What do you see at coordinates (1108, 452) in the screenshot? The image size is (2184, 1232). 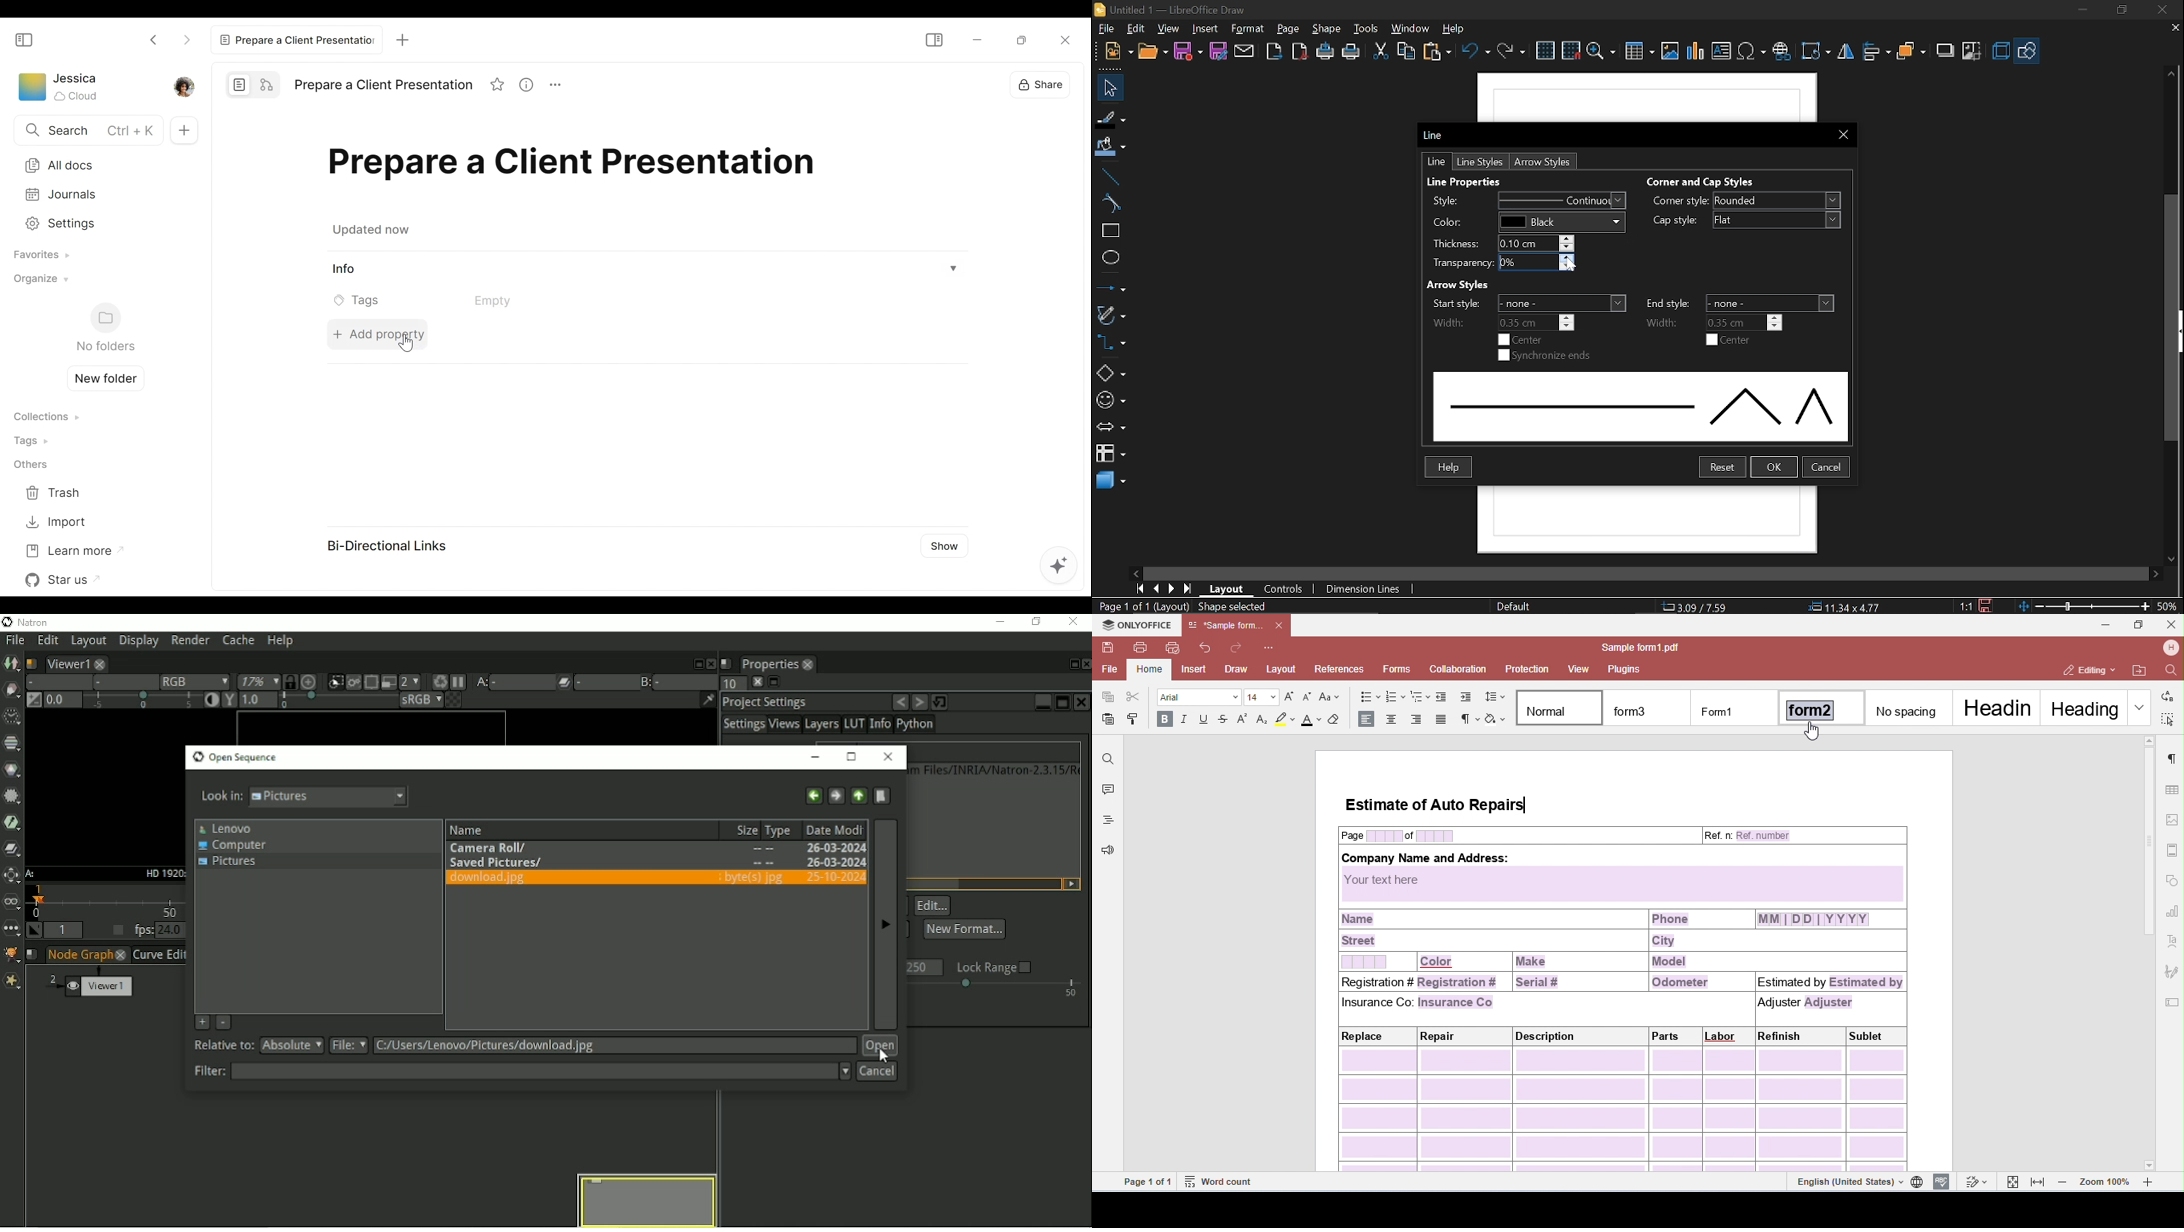 I see `flowchart` at bounding box center [1108, 452].